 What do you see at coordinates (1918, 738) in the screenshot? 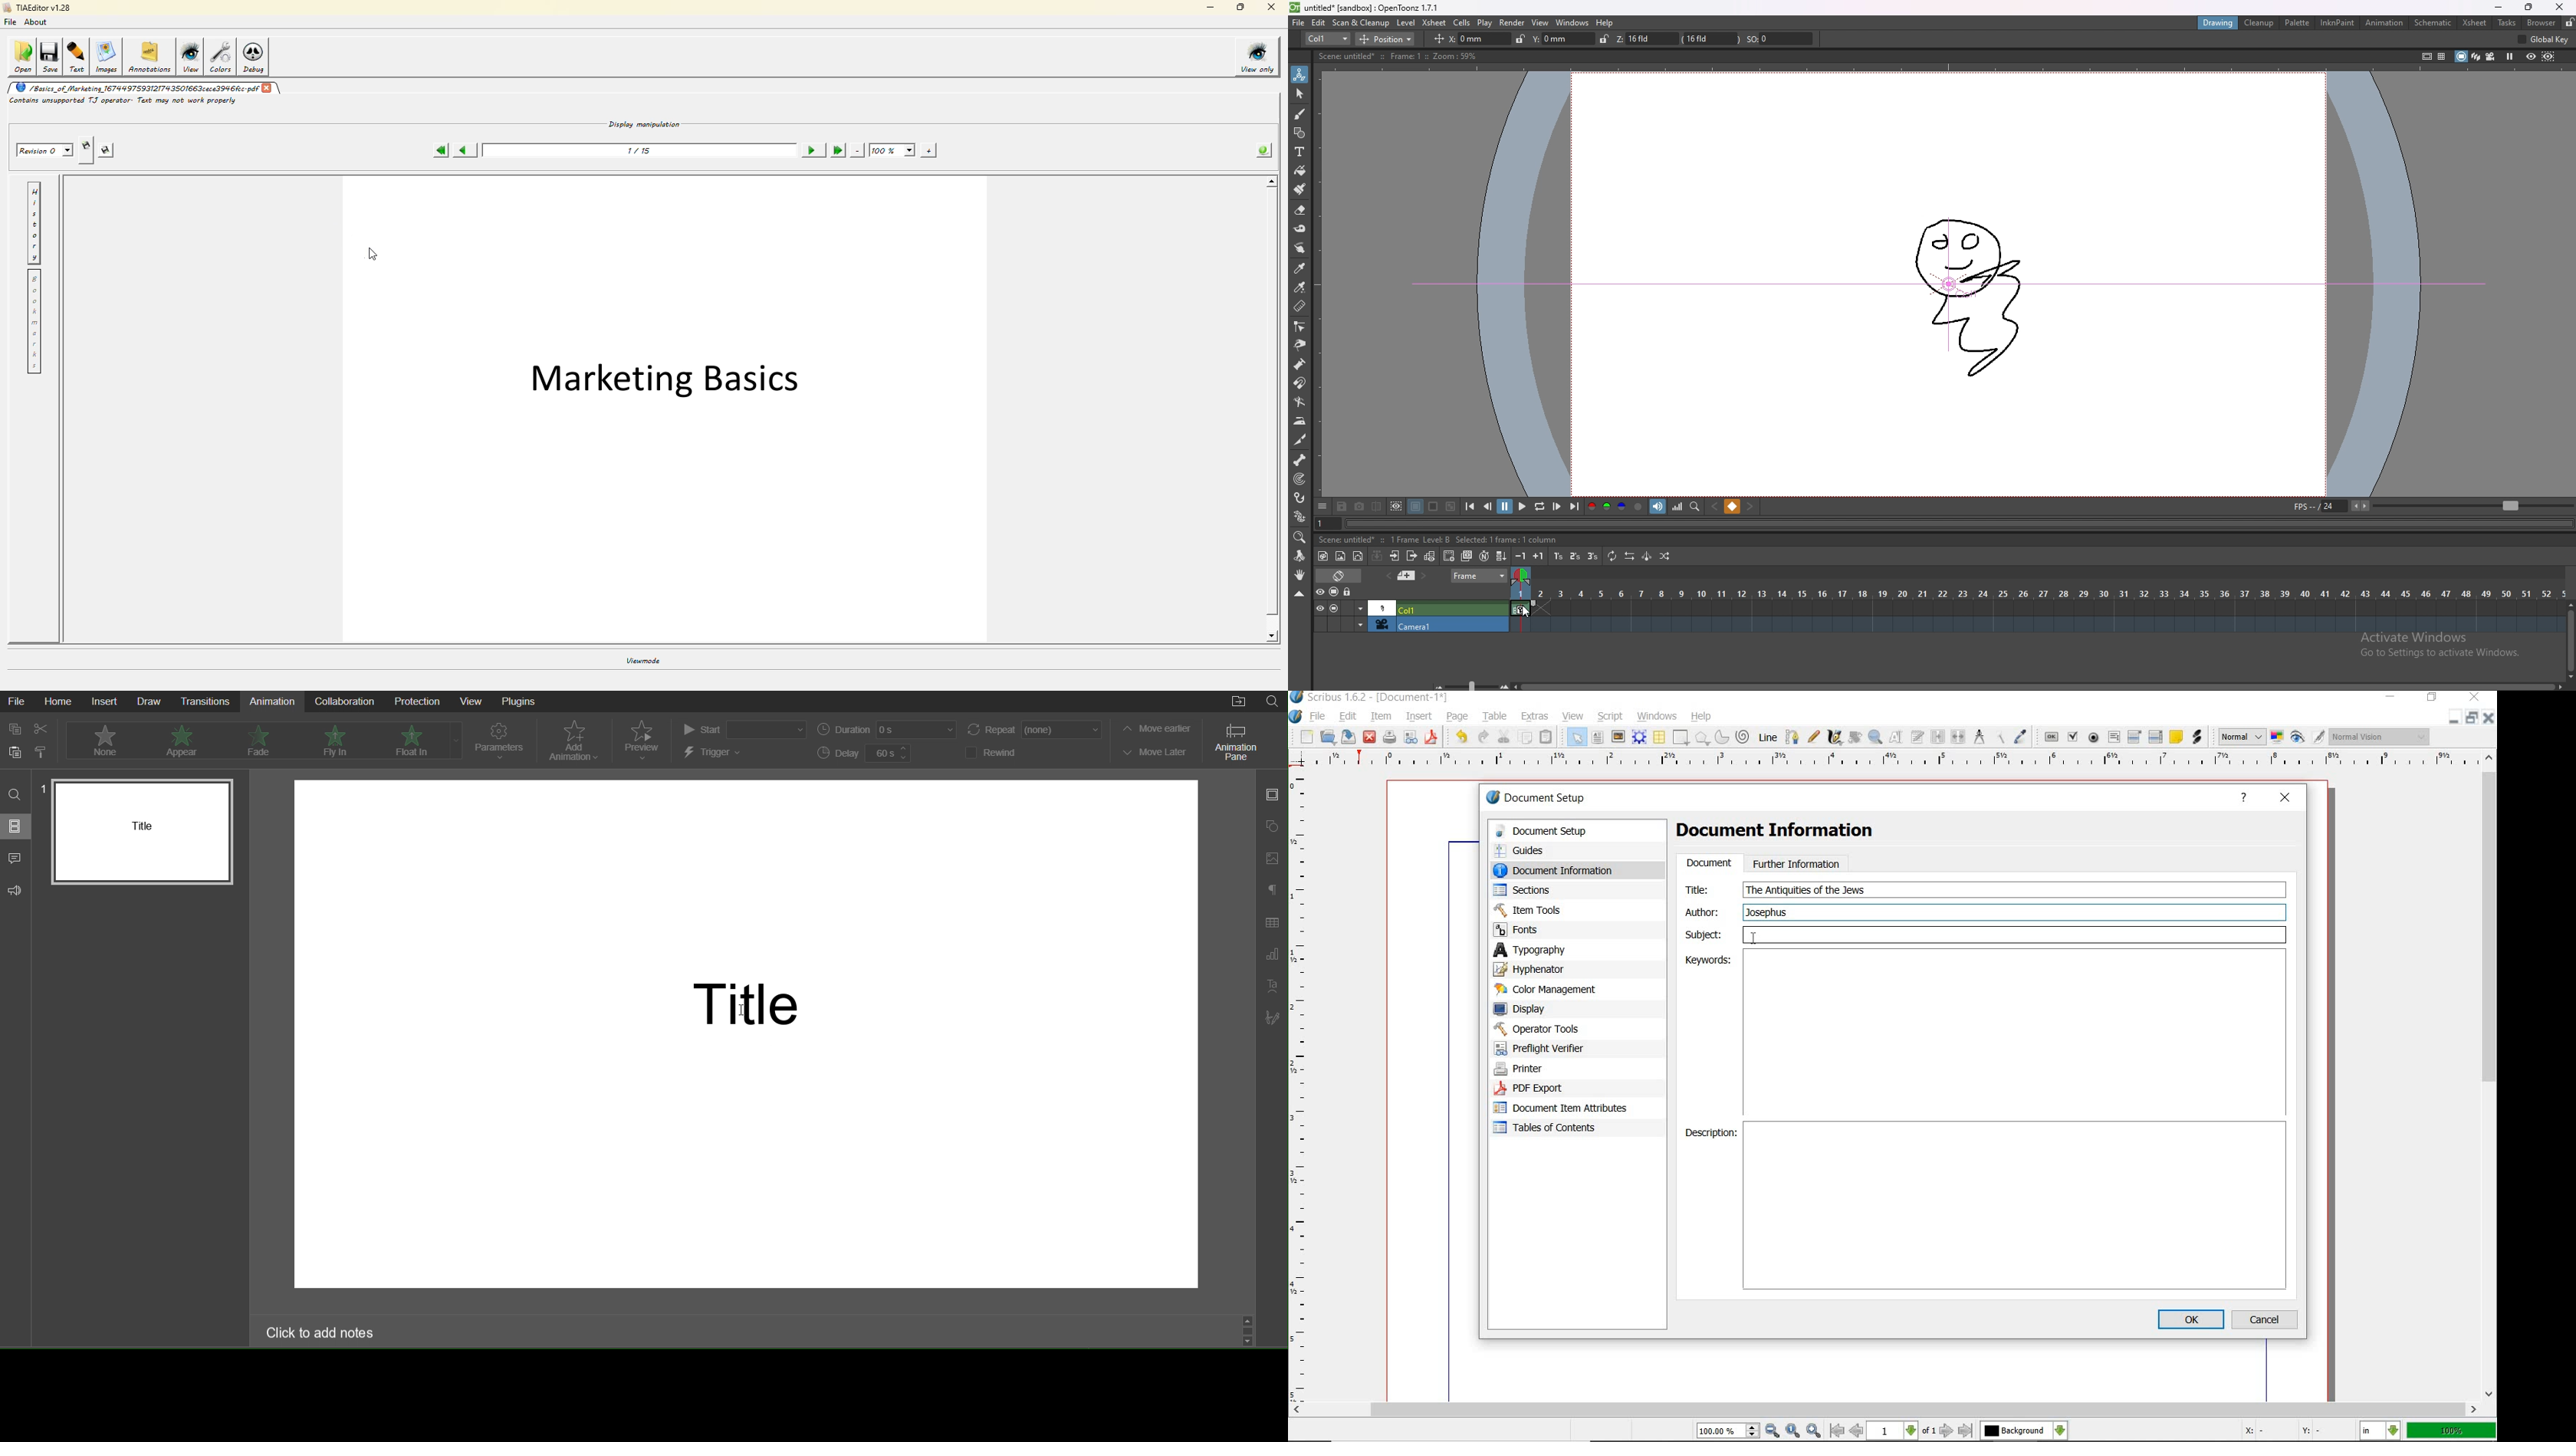
I see `edit text with story editor` at bounding box center [1918, 738].